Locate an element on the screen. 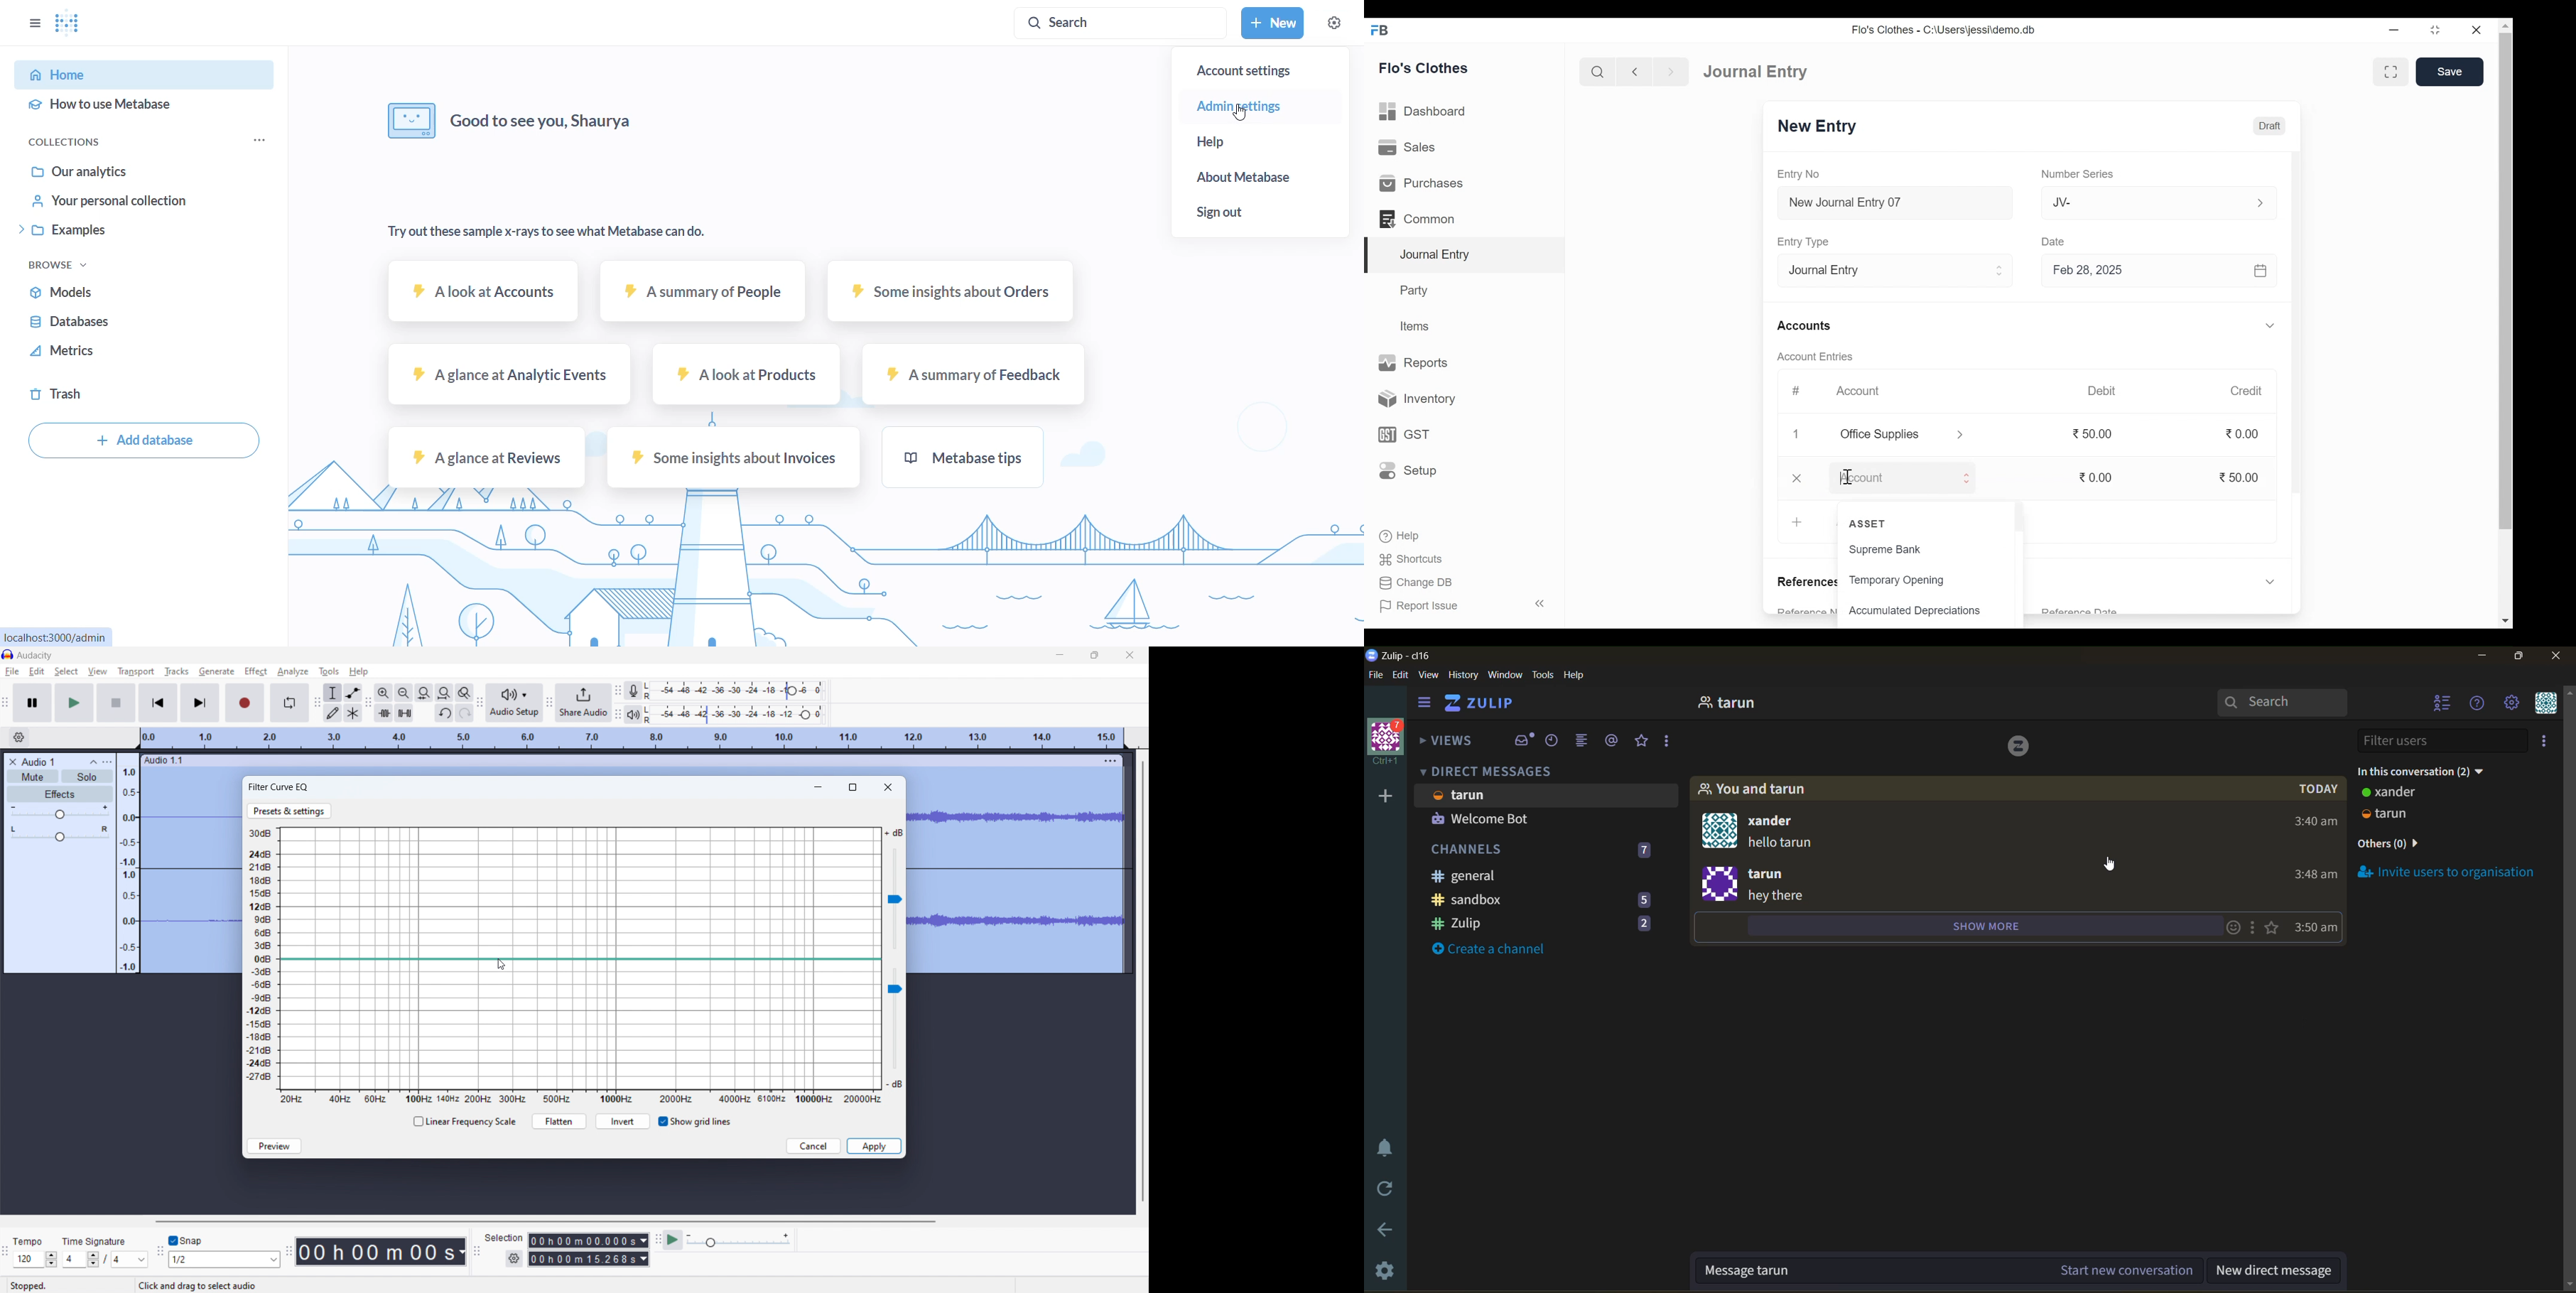 This screenshot has height=1316, width=2576. New Entry is located at coordinates (1821, 126).